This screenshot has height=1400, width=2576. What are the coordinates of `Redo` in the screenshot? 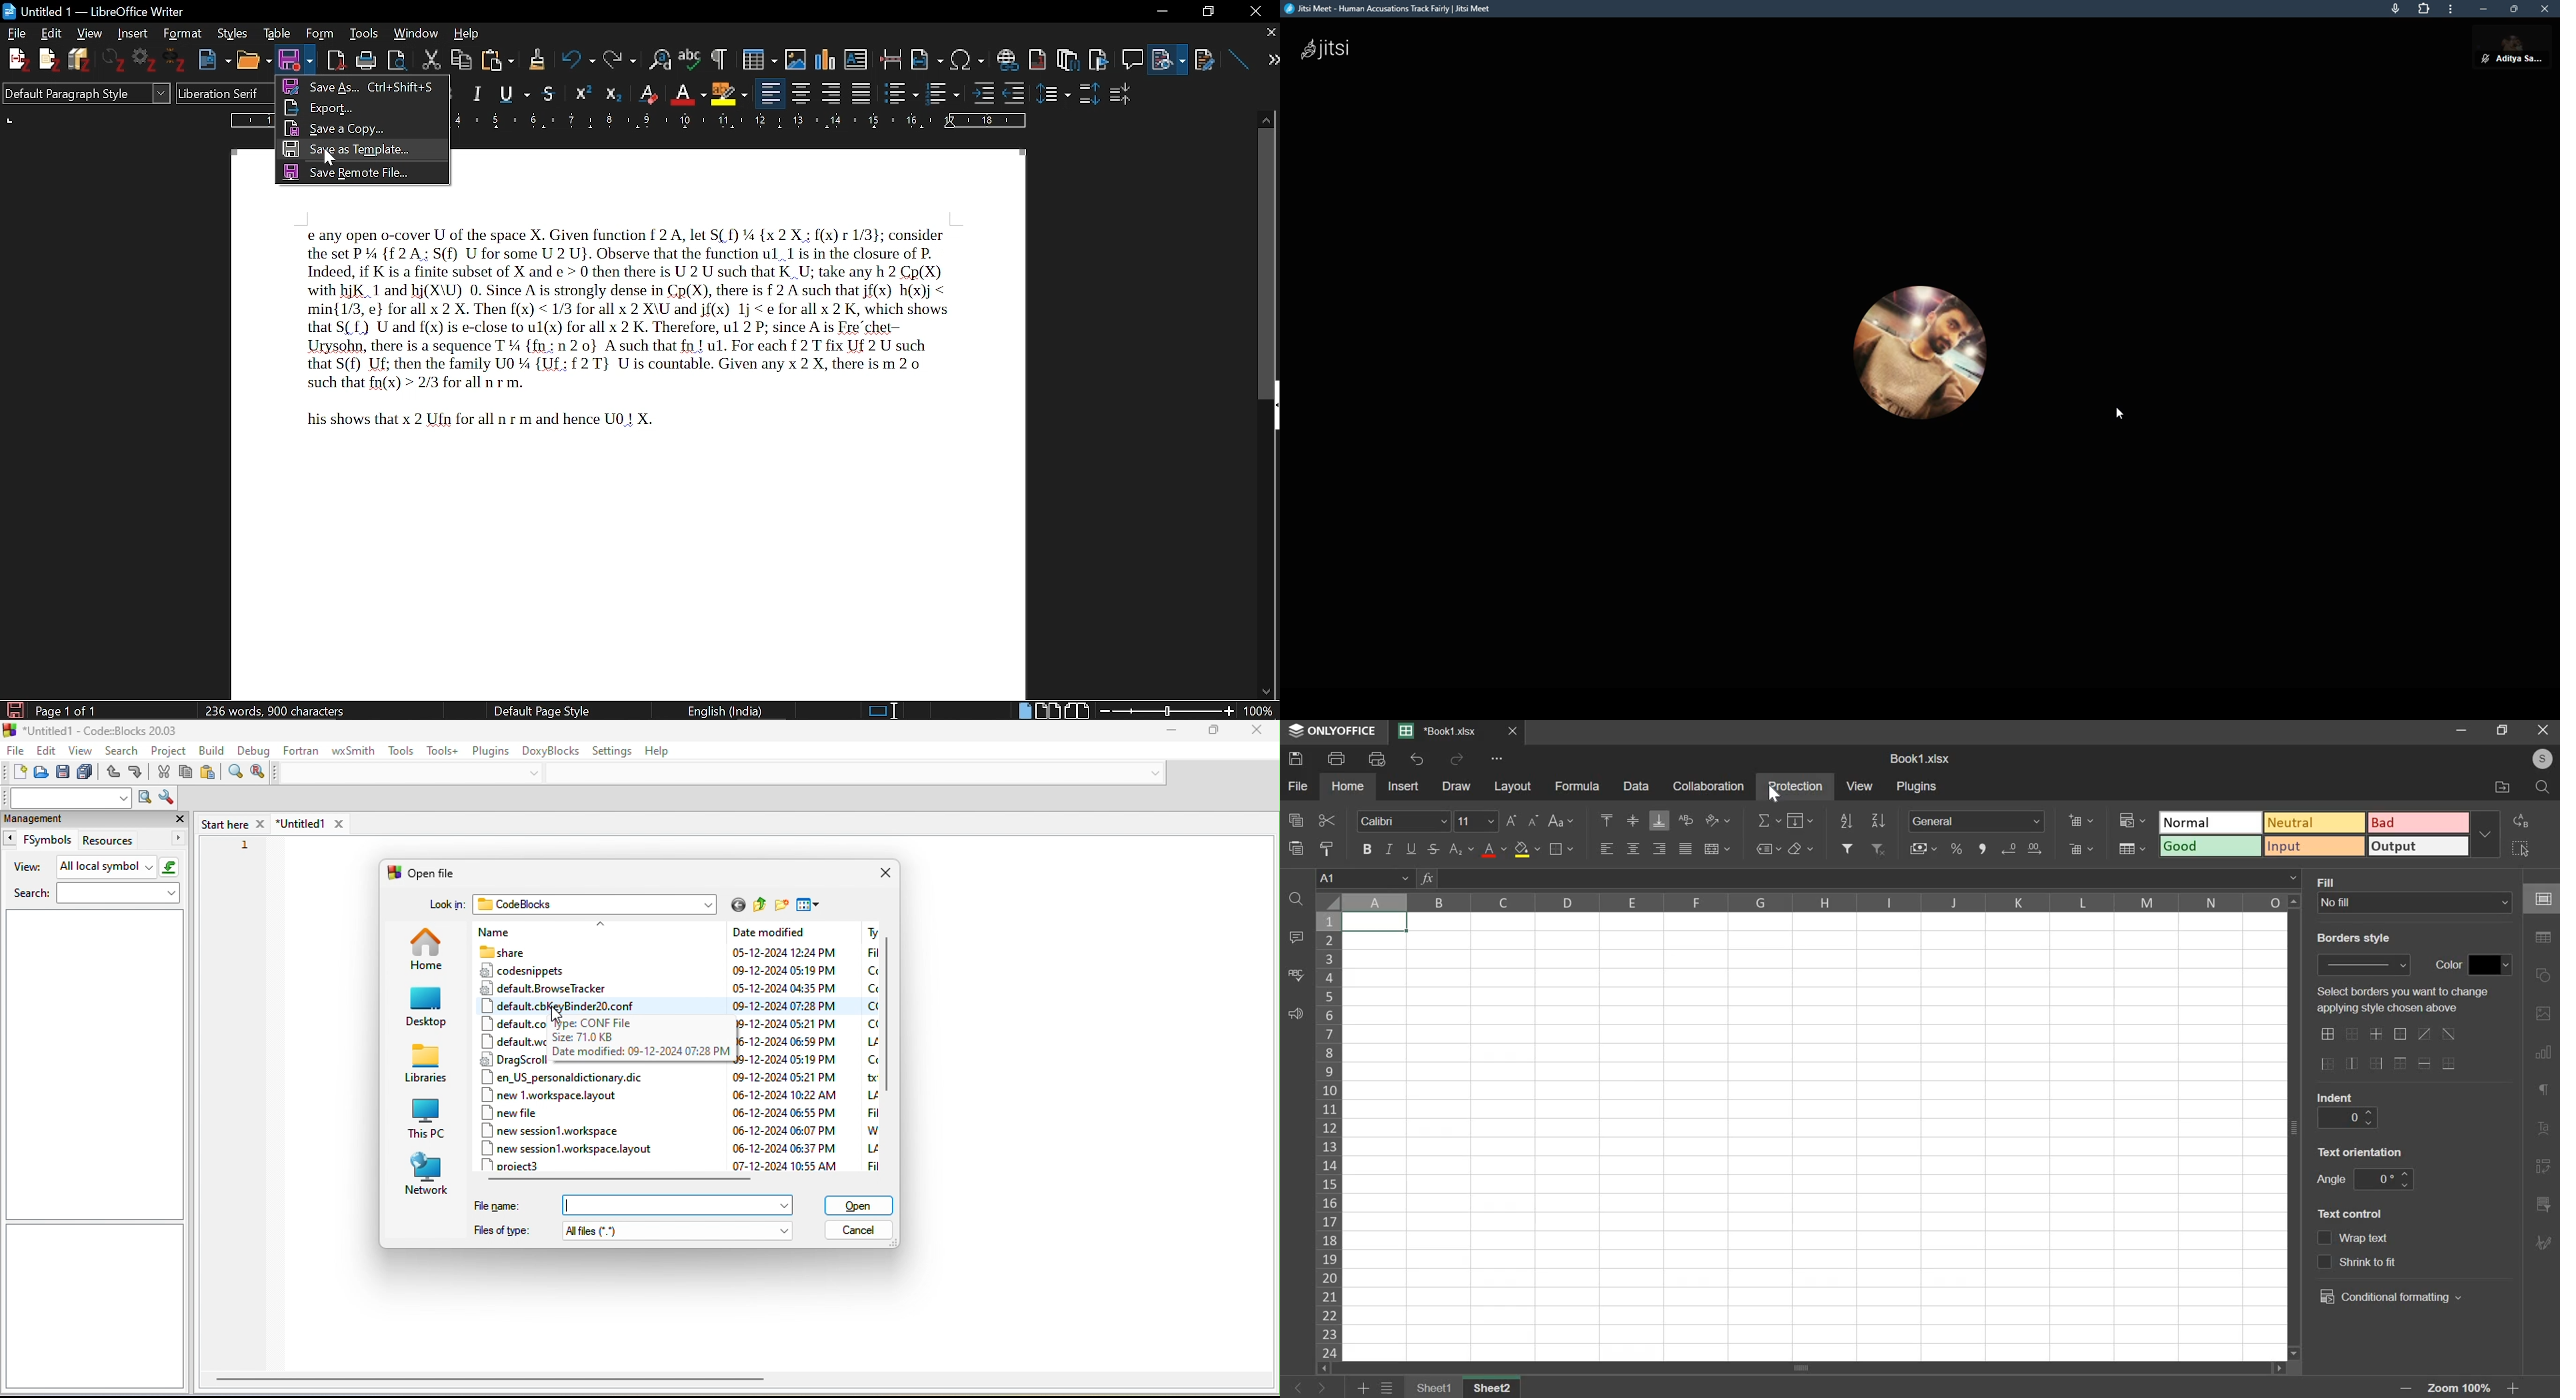 It's located at (617, 58).